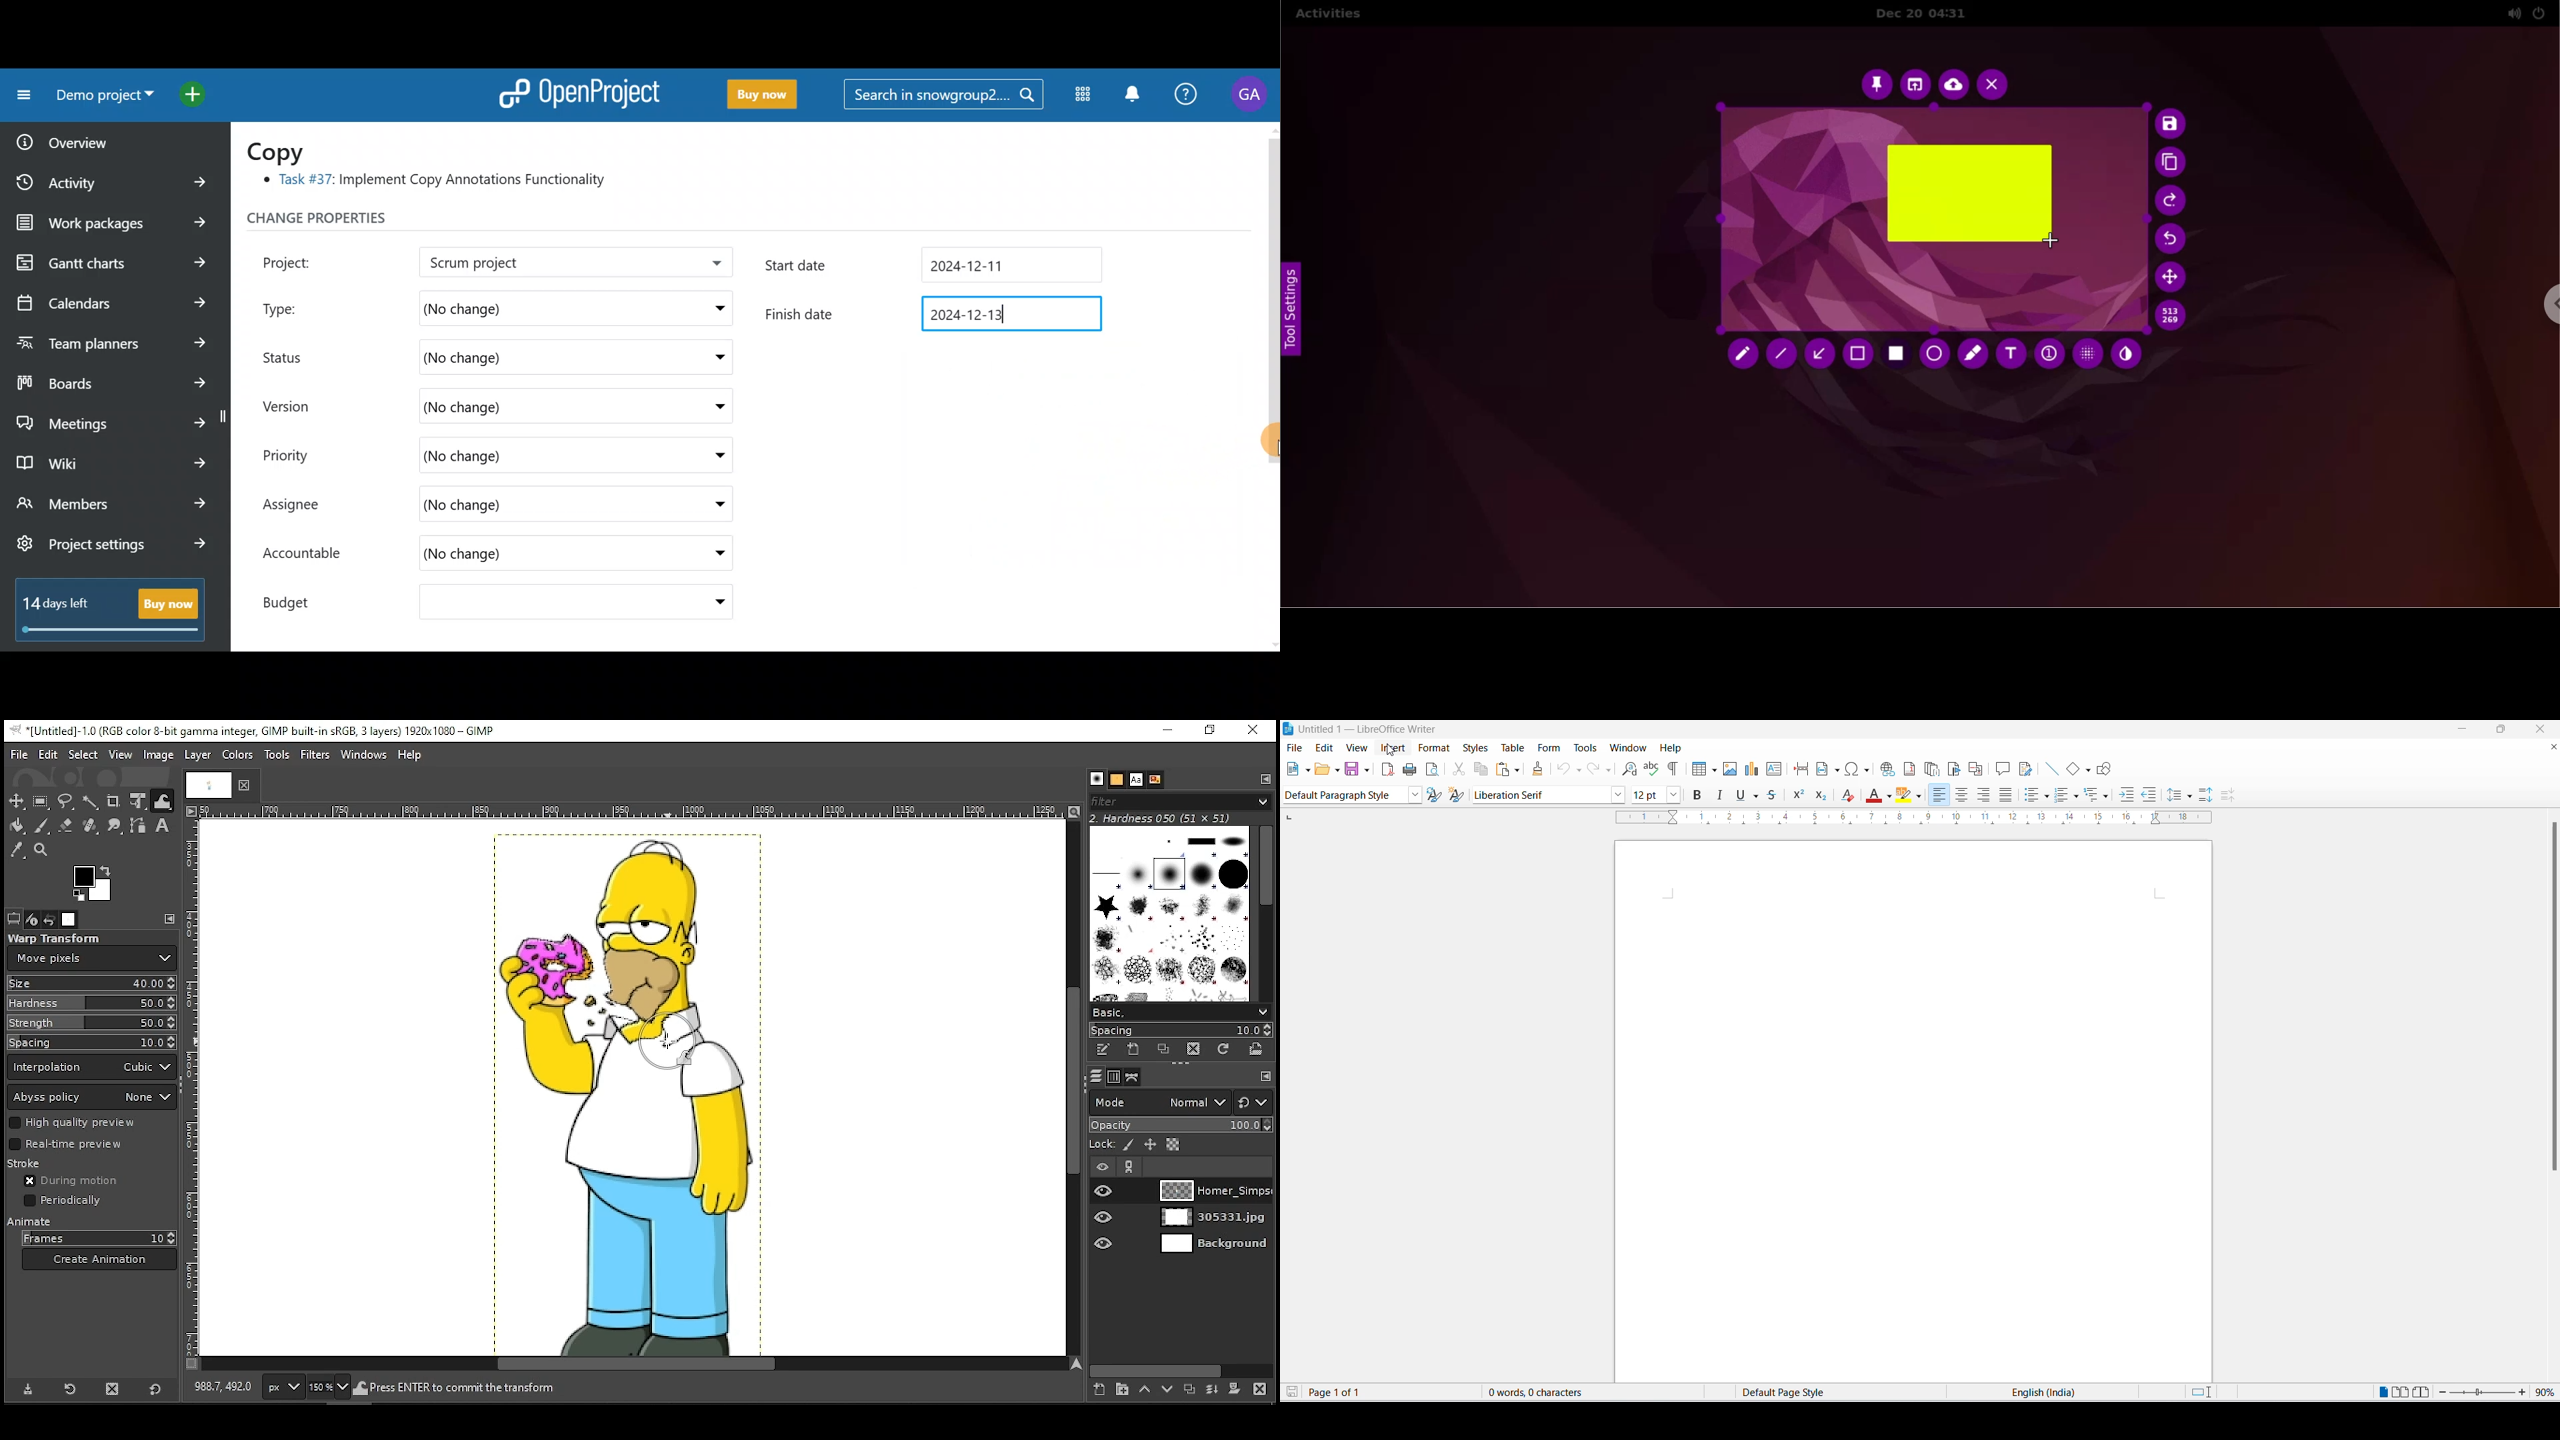 The image size is (2576, 1456). I want to click on Project settings, so click(111, 551).